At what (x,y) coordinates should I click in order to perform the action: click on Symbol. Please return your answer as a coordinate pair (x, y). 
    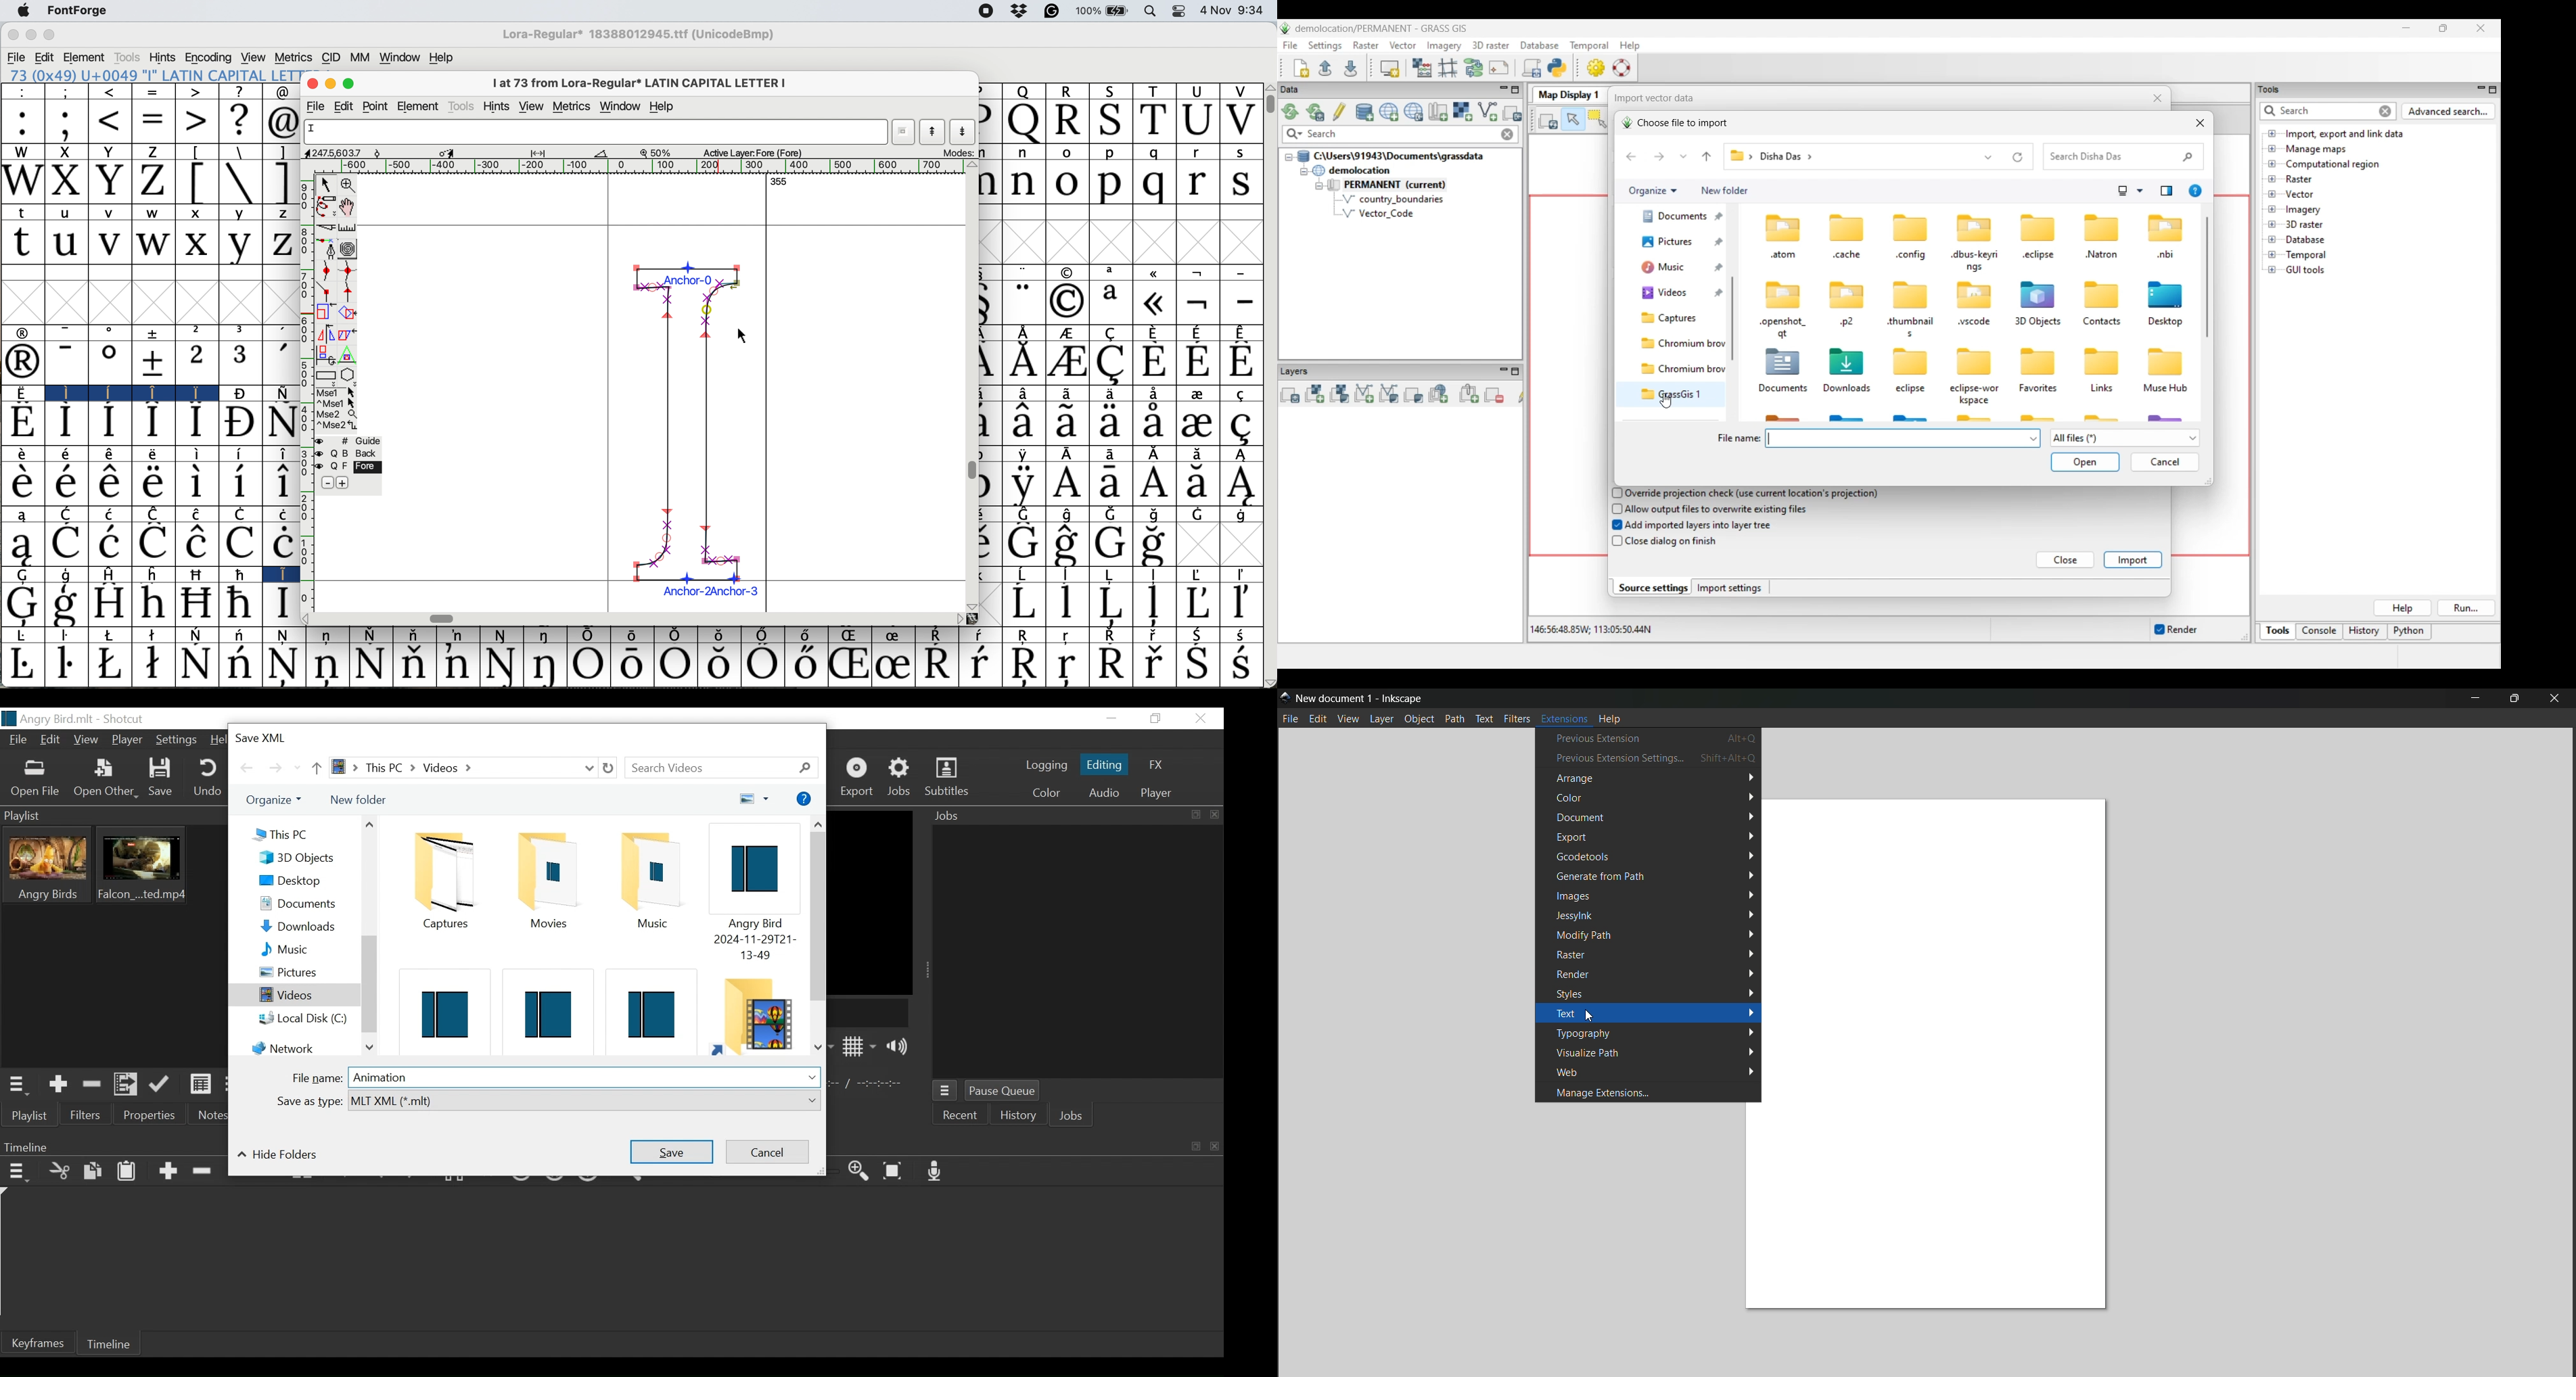
    Looking at the image, I should click on (1066, 300).